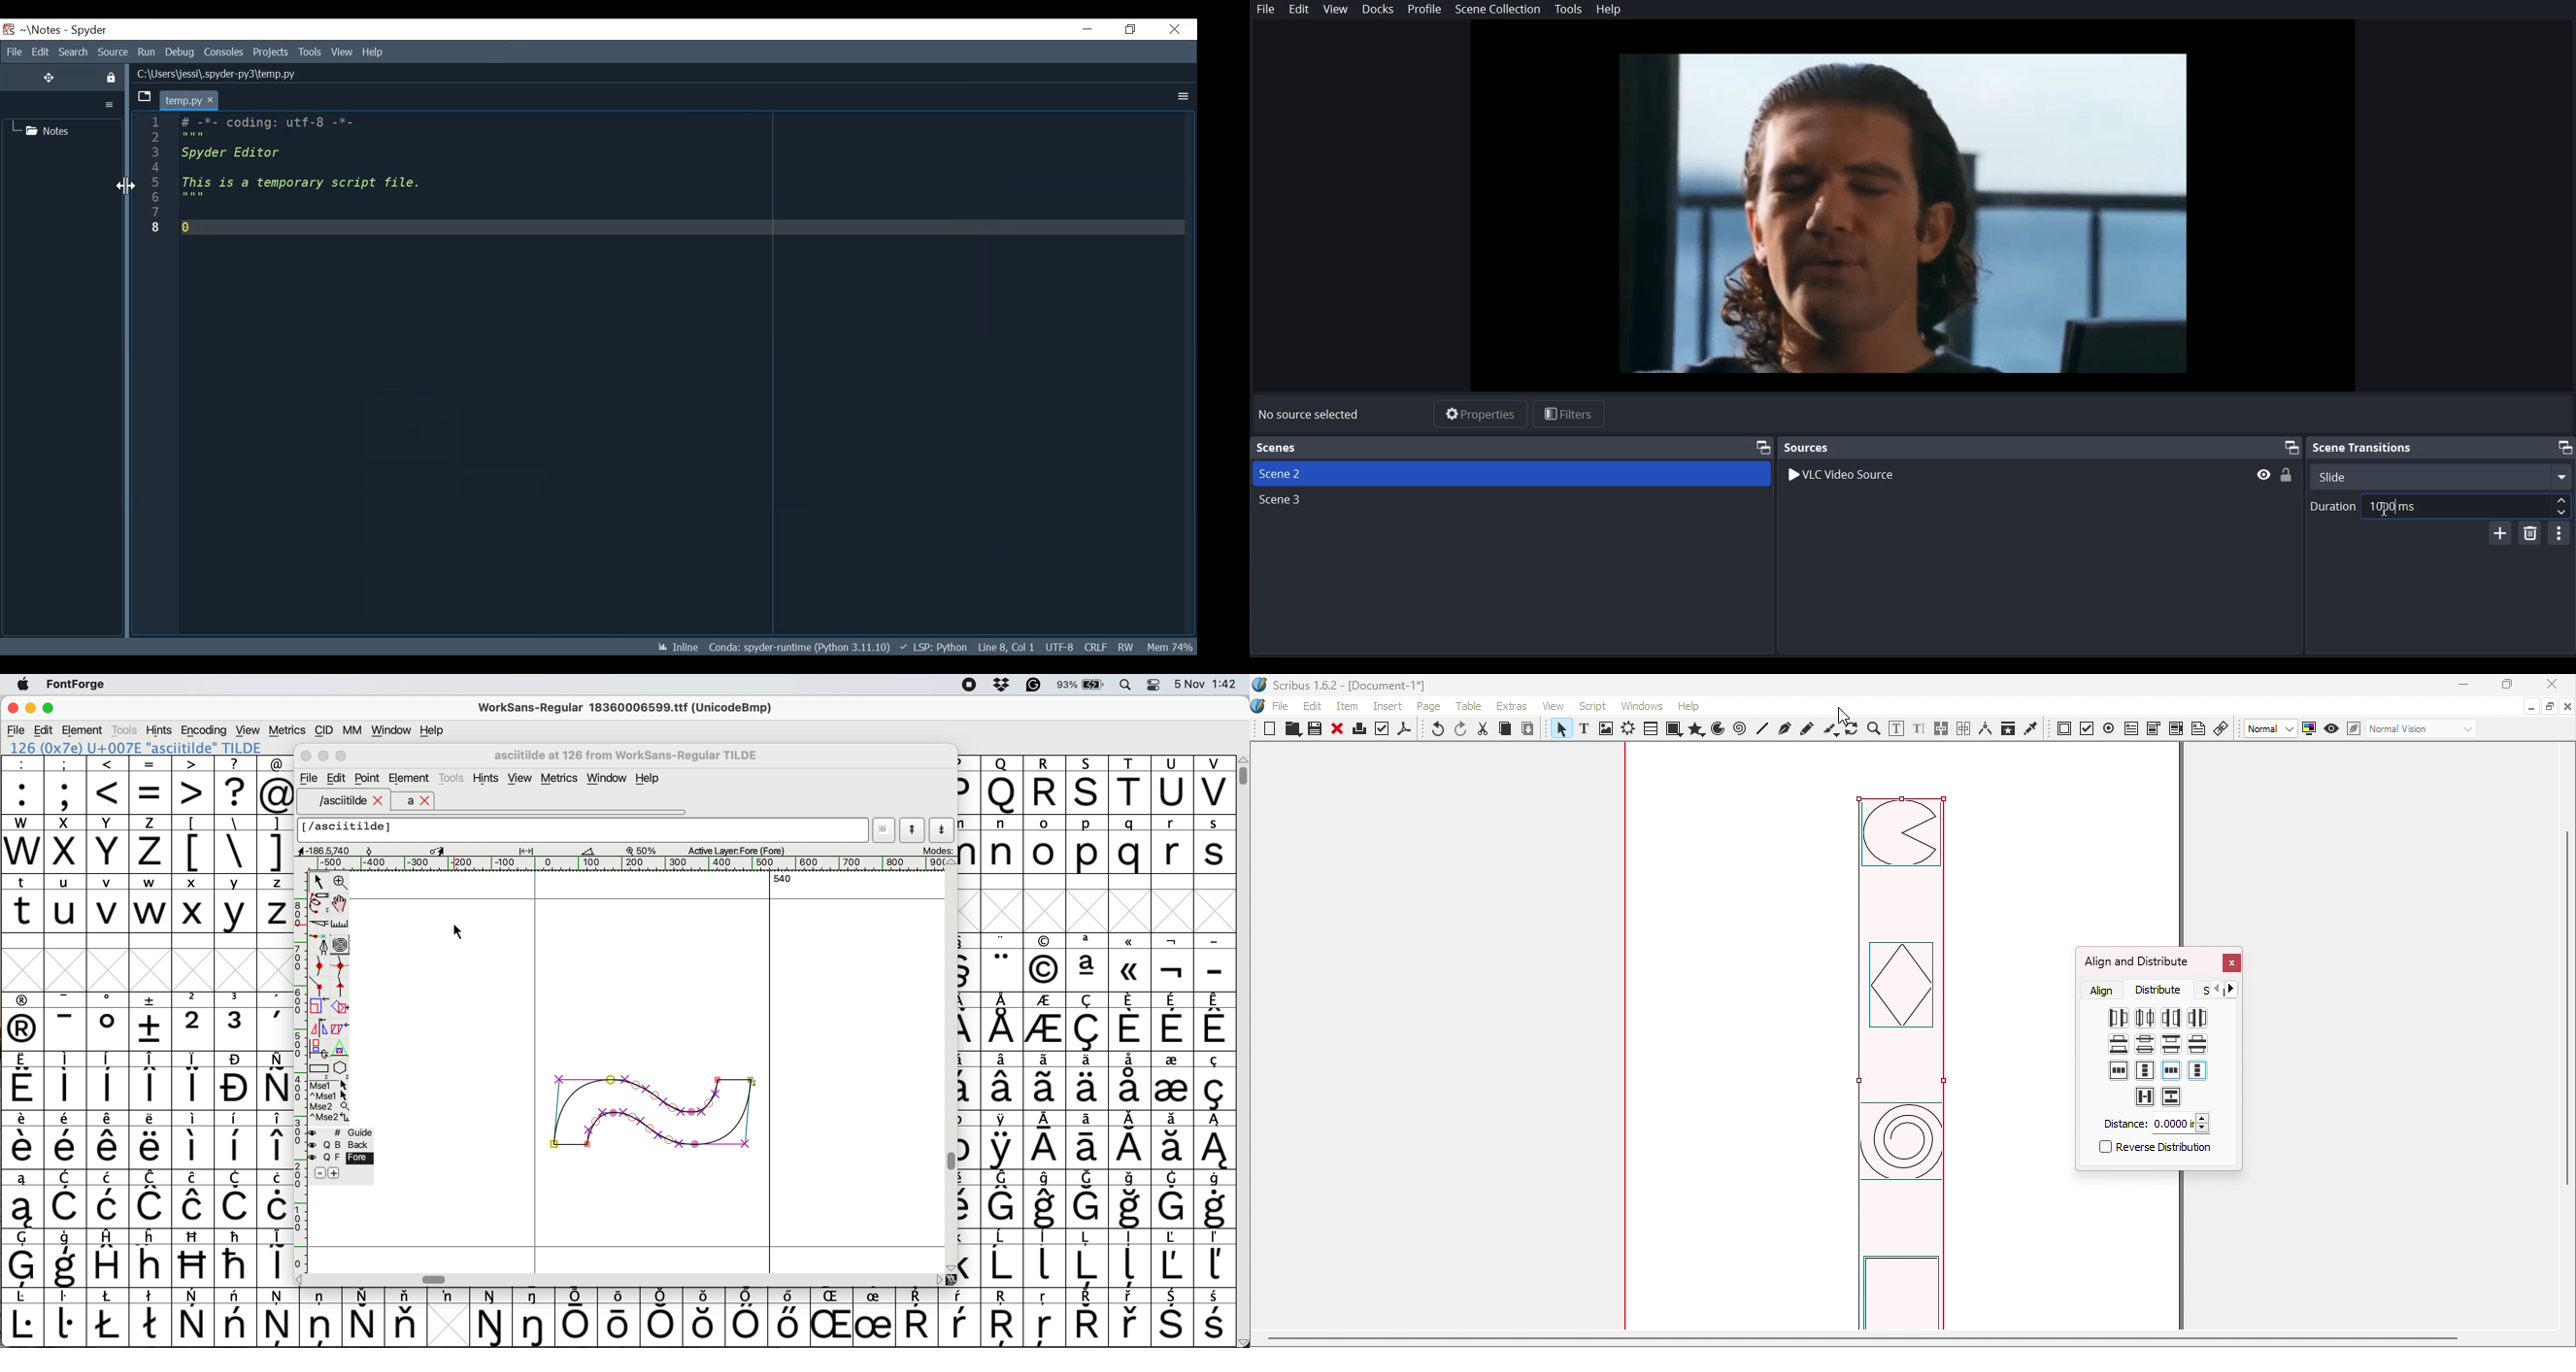 The height and width of the screenshot is (1372, 2576). Describe the element at coordinates (2217, 990) in the screenshot. I see `Go back` at that location.